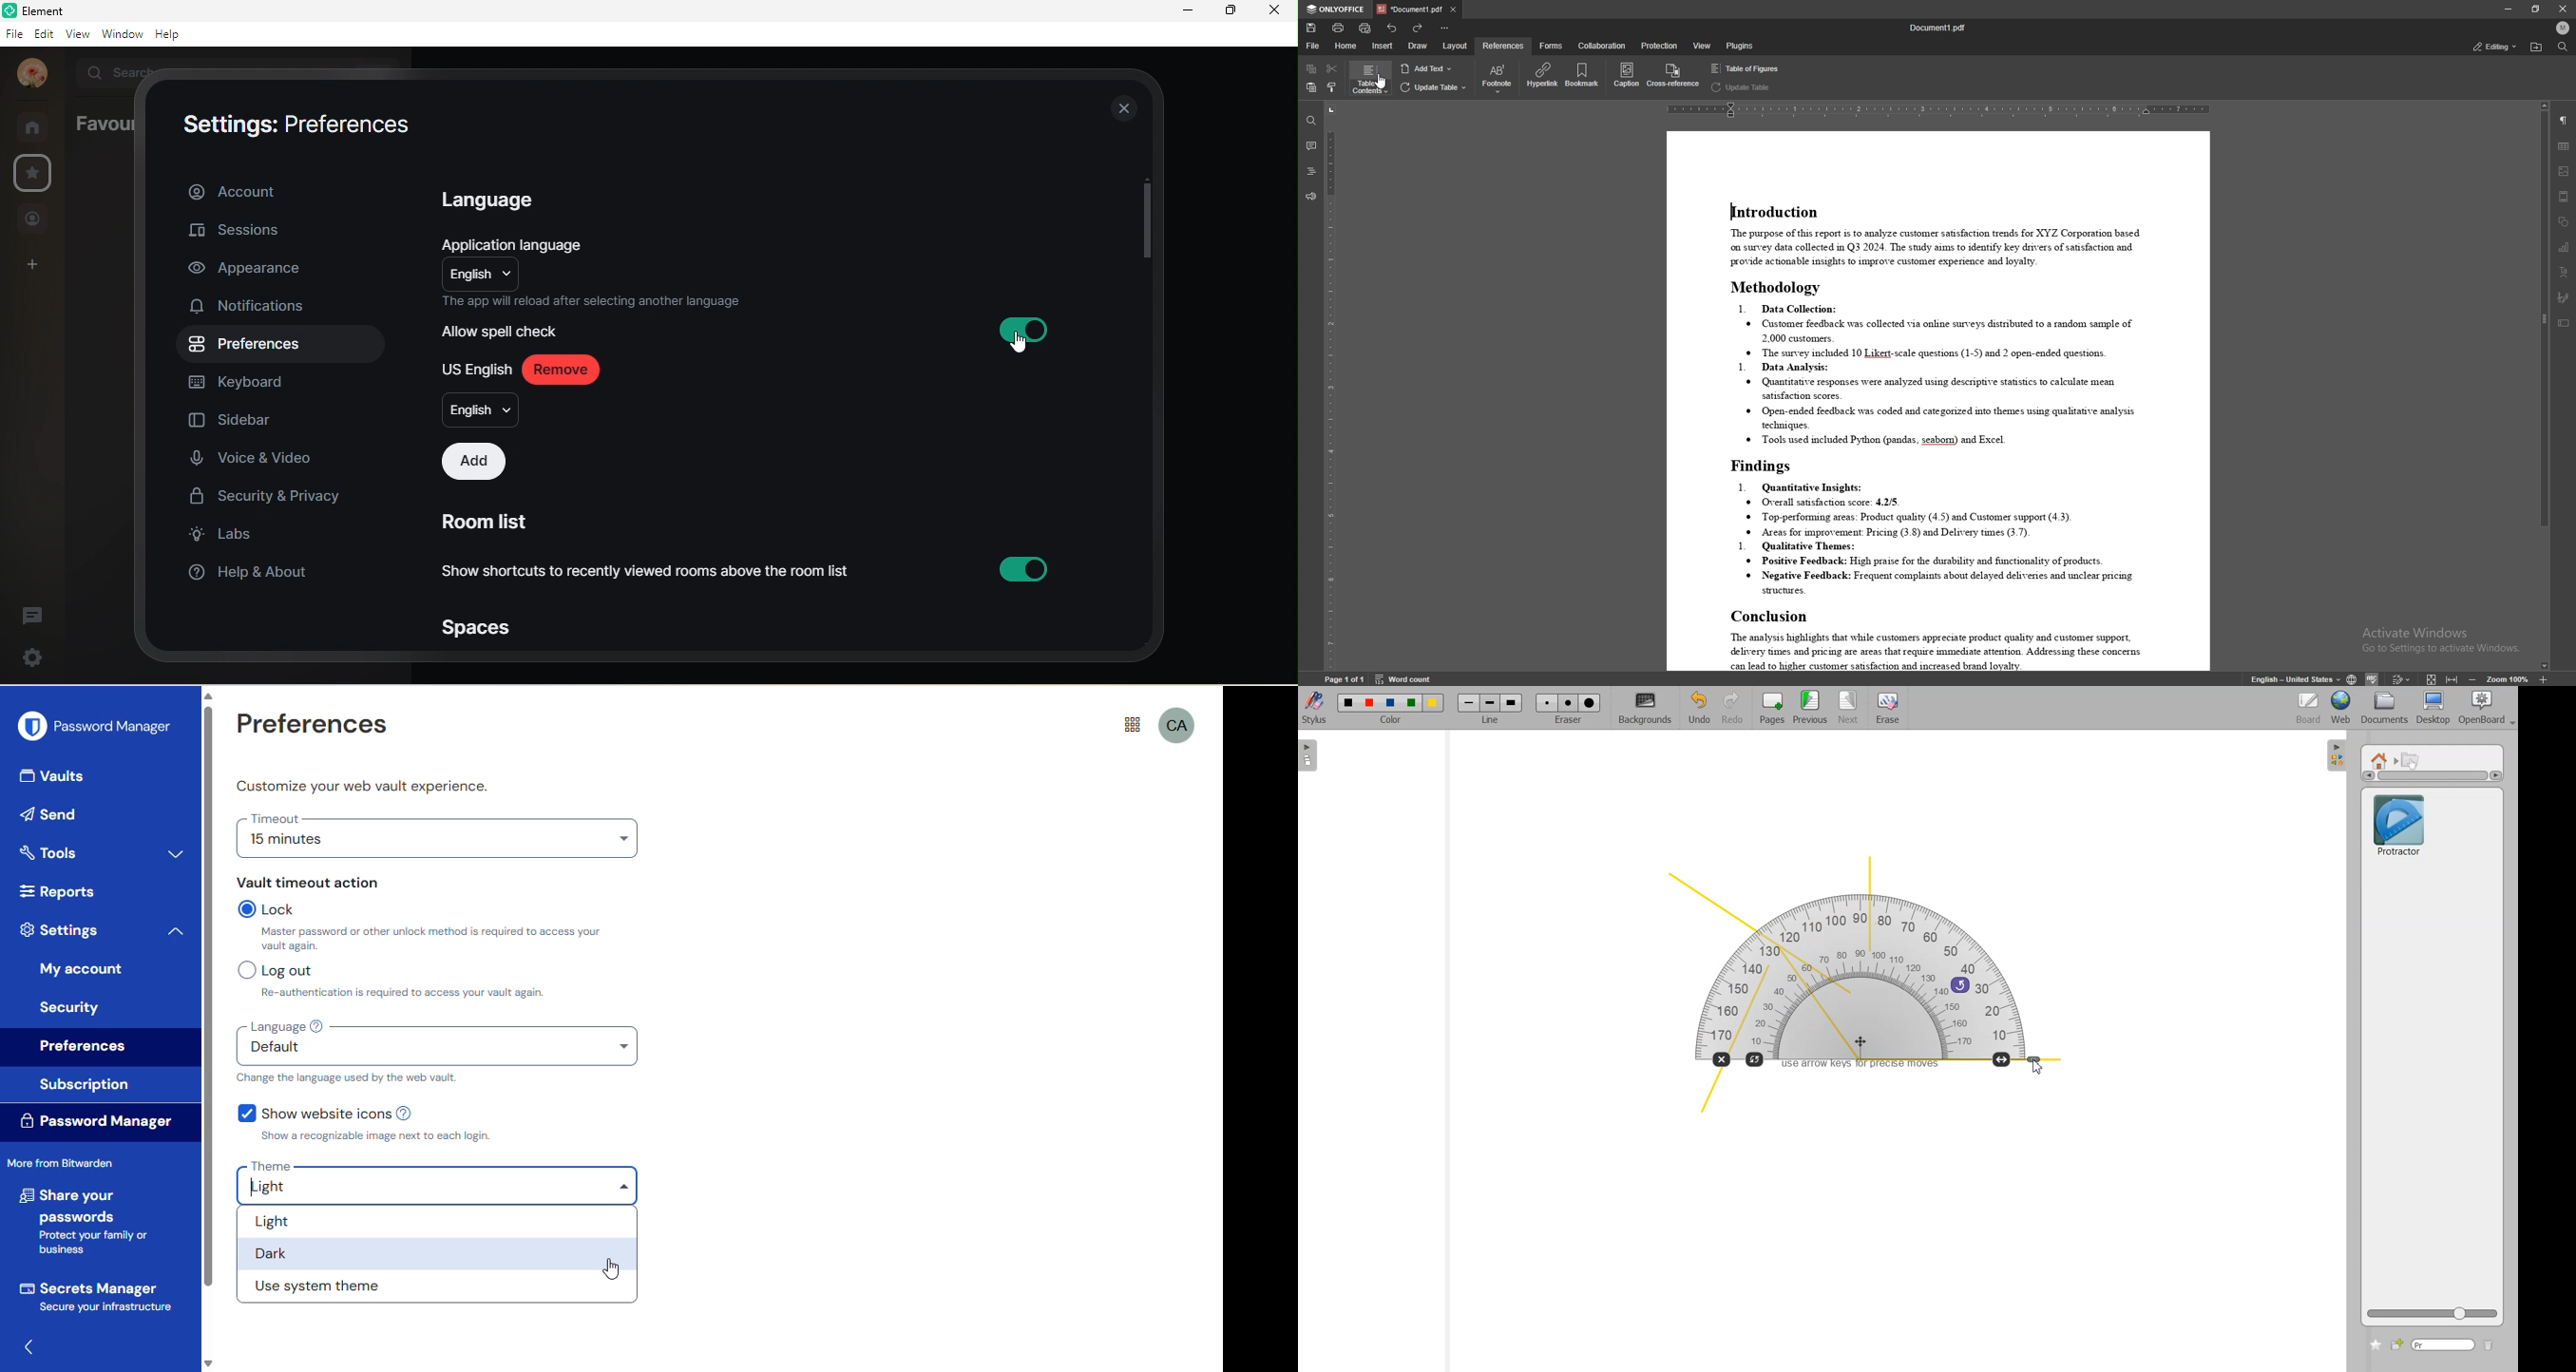  What do you see at coordinates (237, 232) in the screenshot?
I see `sessions` at bounding box center [237, 232].